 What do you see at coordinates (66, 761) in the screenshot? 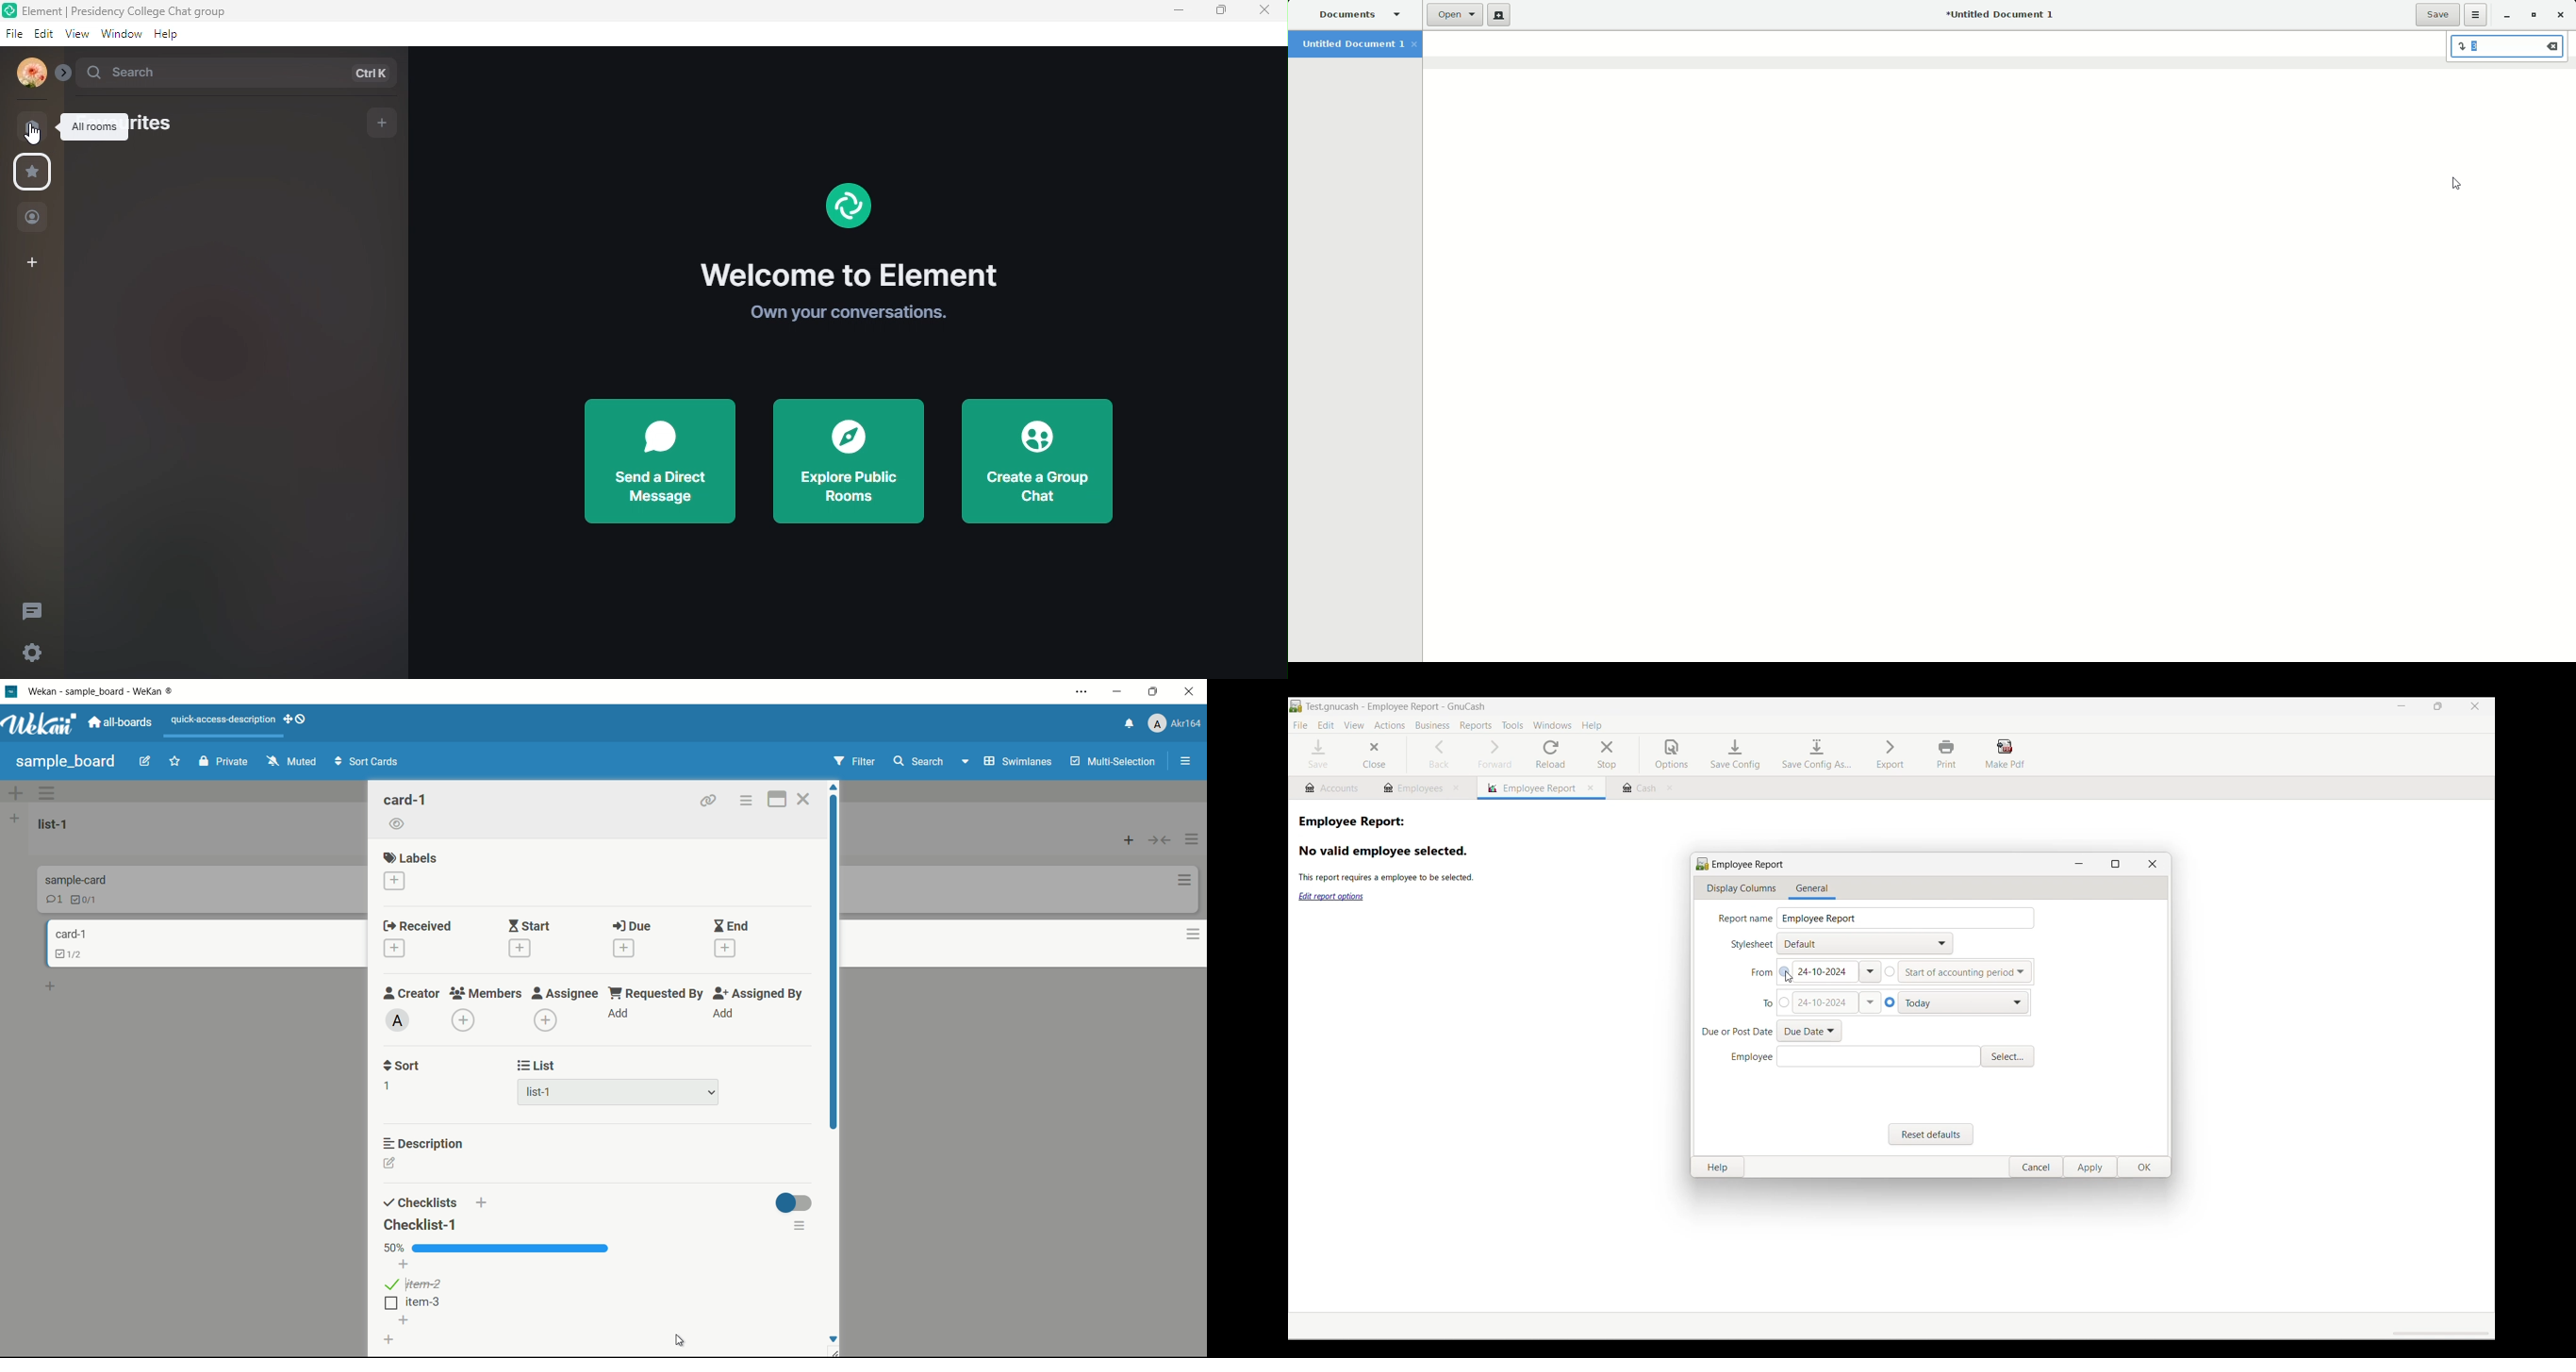
I see `sample_board` at bounding box center [66, 761].